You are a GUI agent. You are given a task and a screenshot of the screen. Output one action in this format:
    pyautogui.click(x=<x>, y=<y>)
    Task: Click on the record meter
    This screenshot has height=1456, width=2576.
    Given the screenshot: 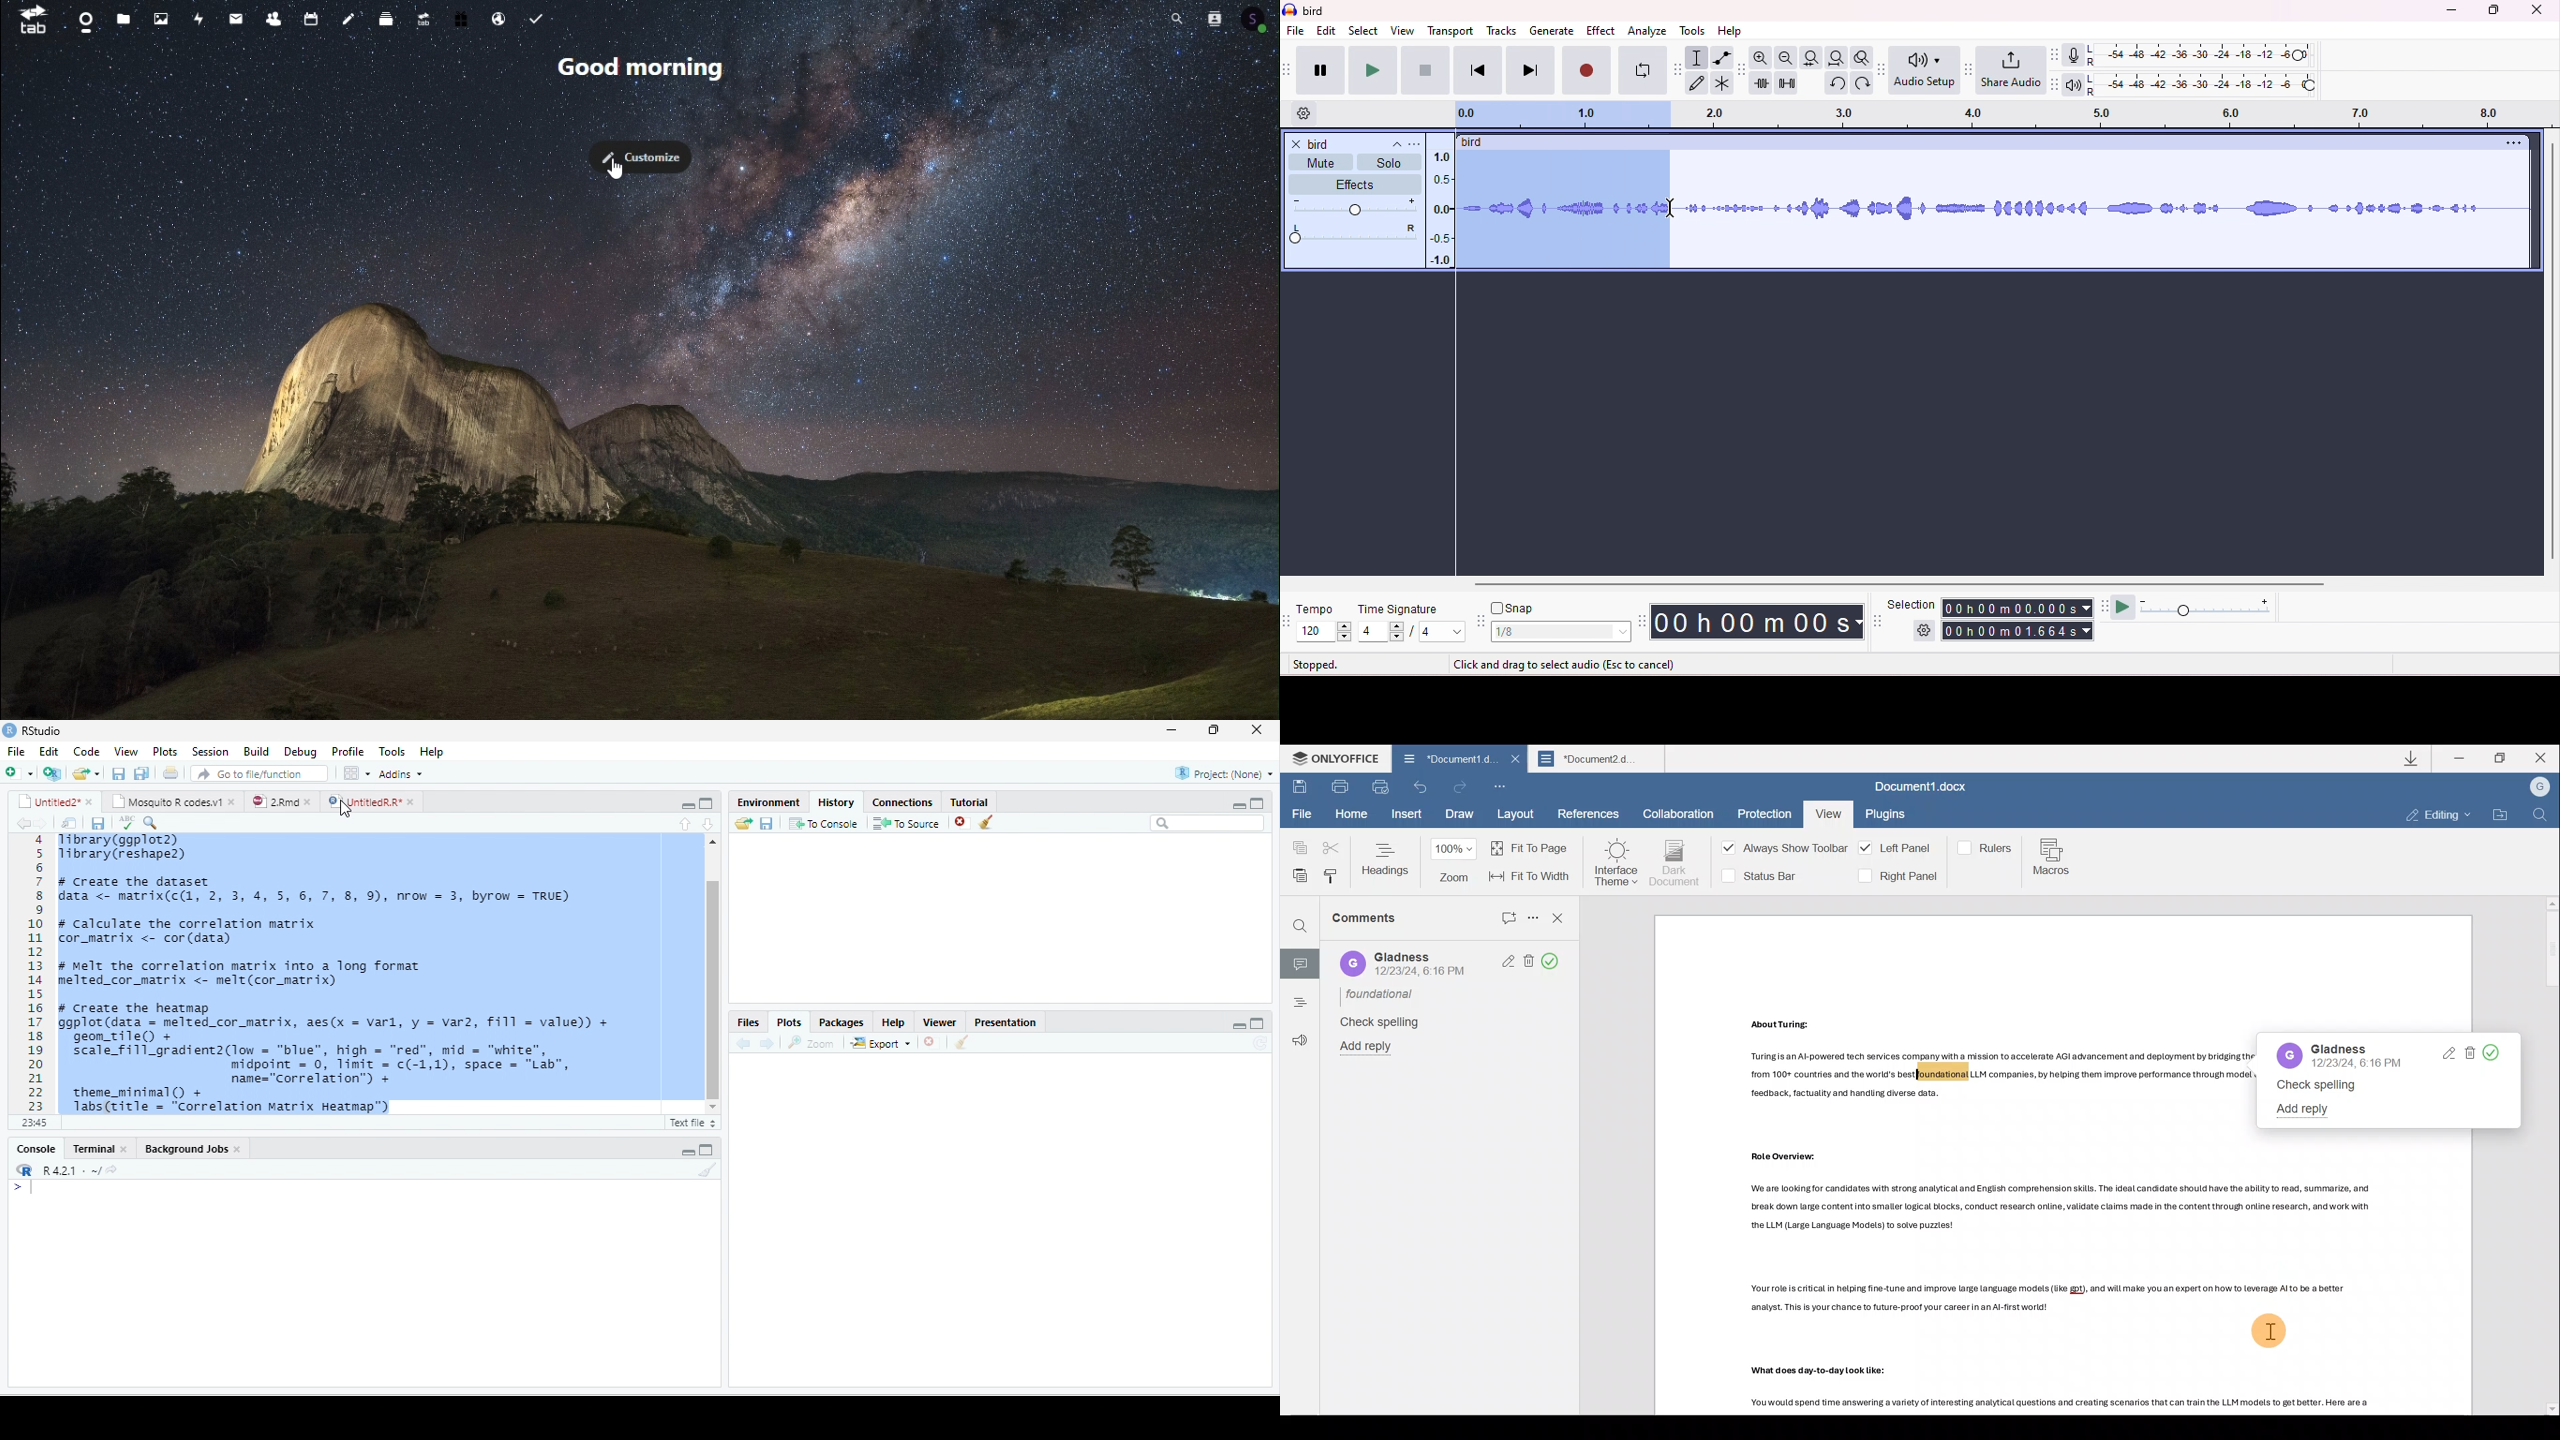 What is the action you would take?
    pyautogui.click(x=2081, y=55)
    